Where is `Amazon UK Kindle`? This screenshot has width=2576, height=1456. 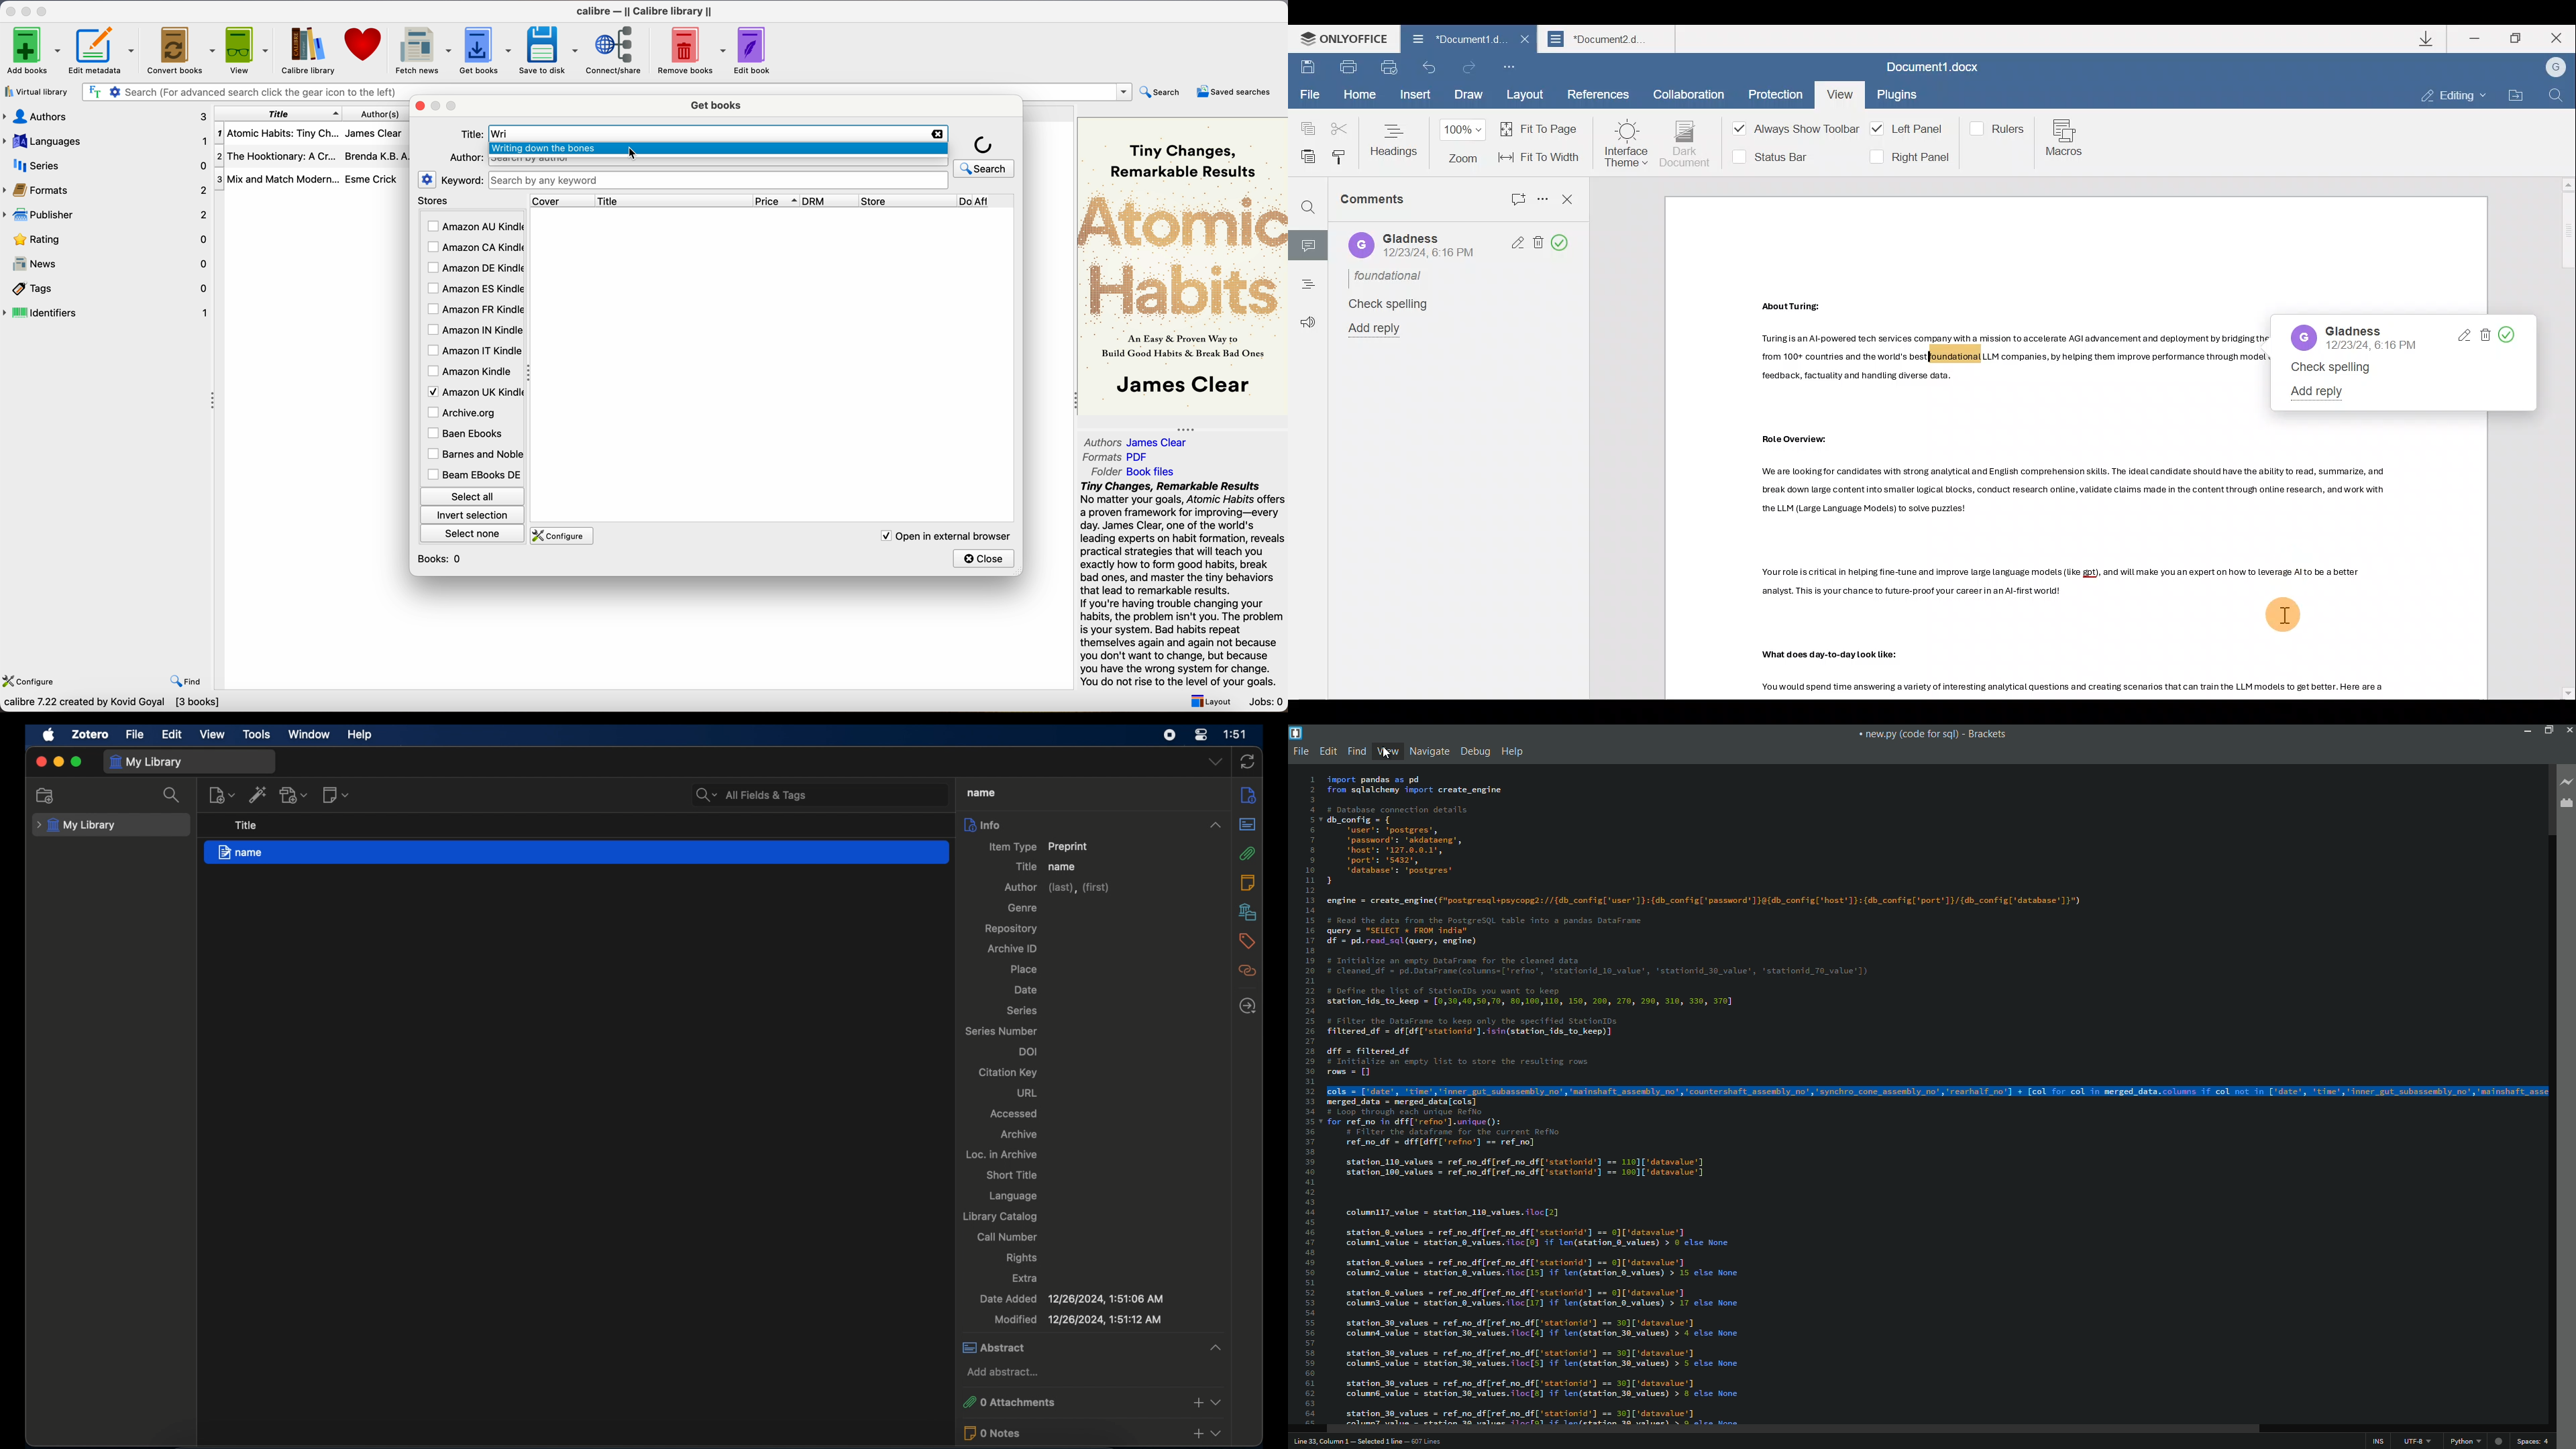 Amazon UK Kindle is located at coordinates (473, 392).